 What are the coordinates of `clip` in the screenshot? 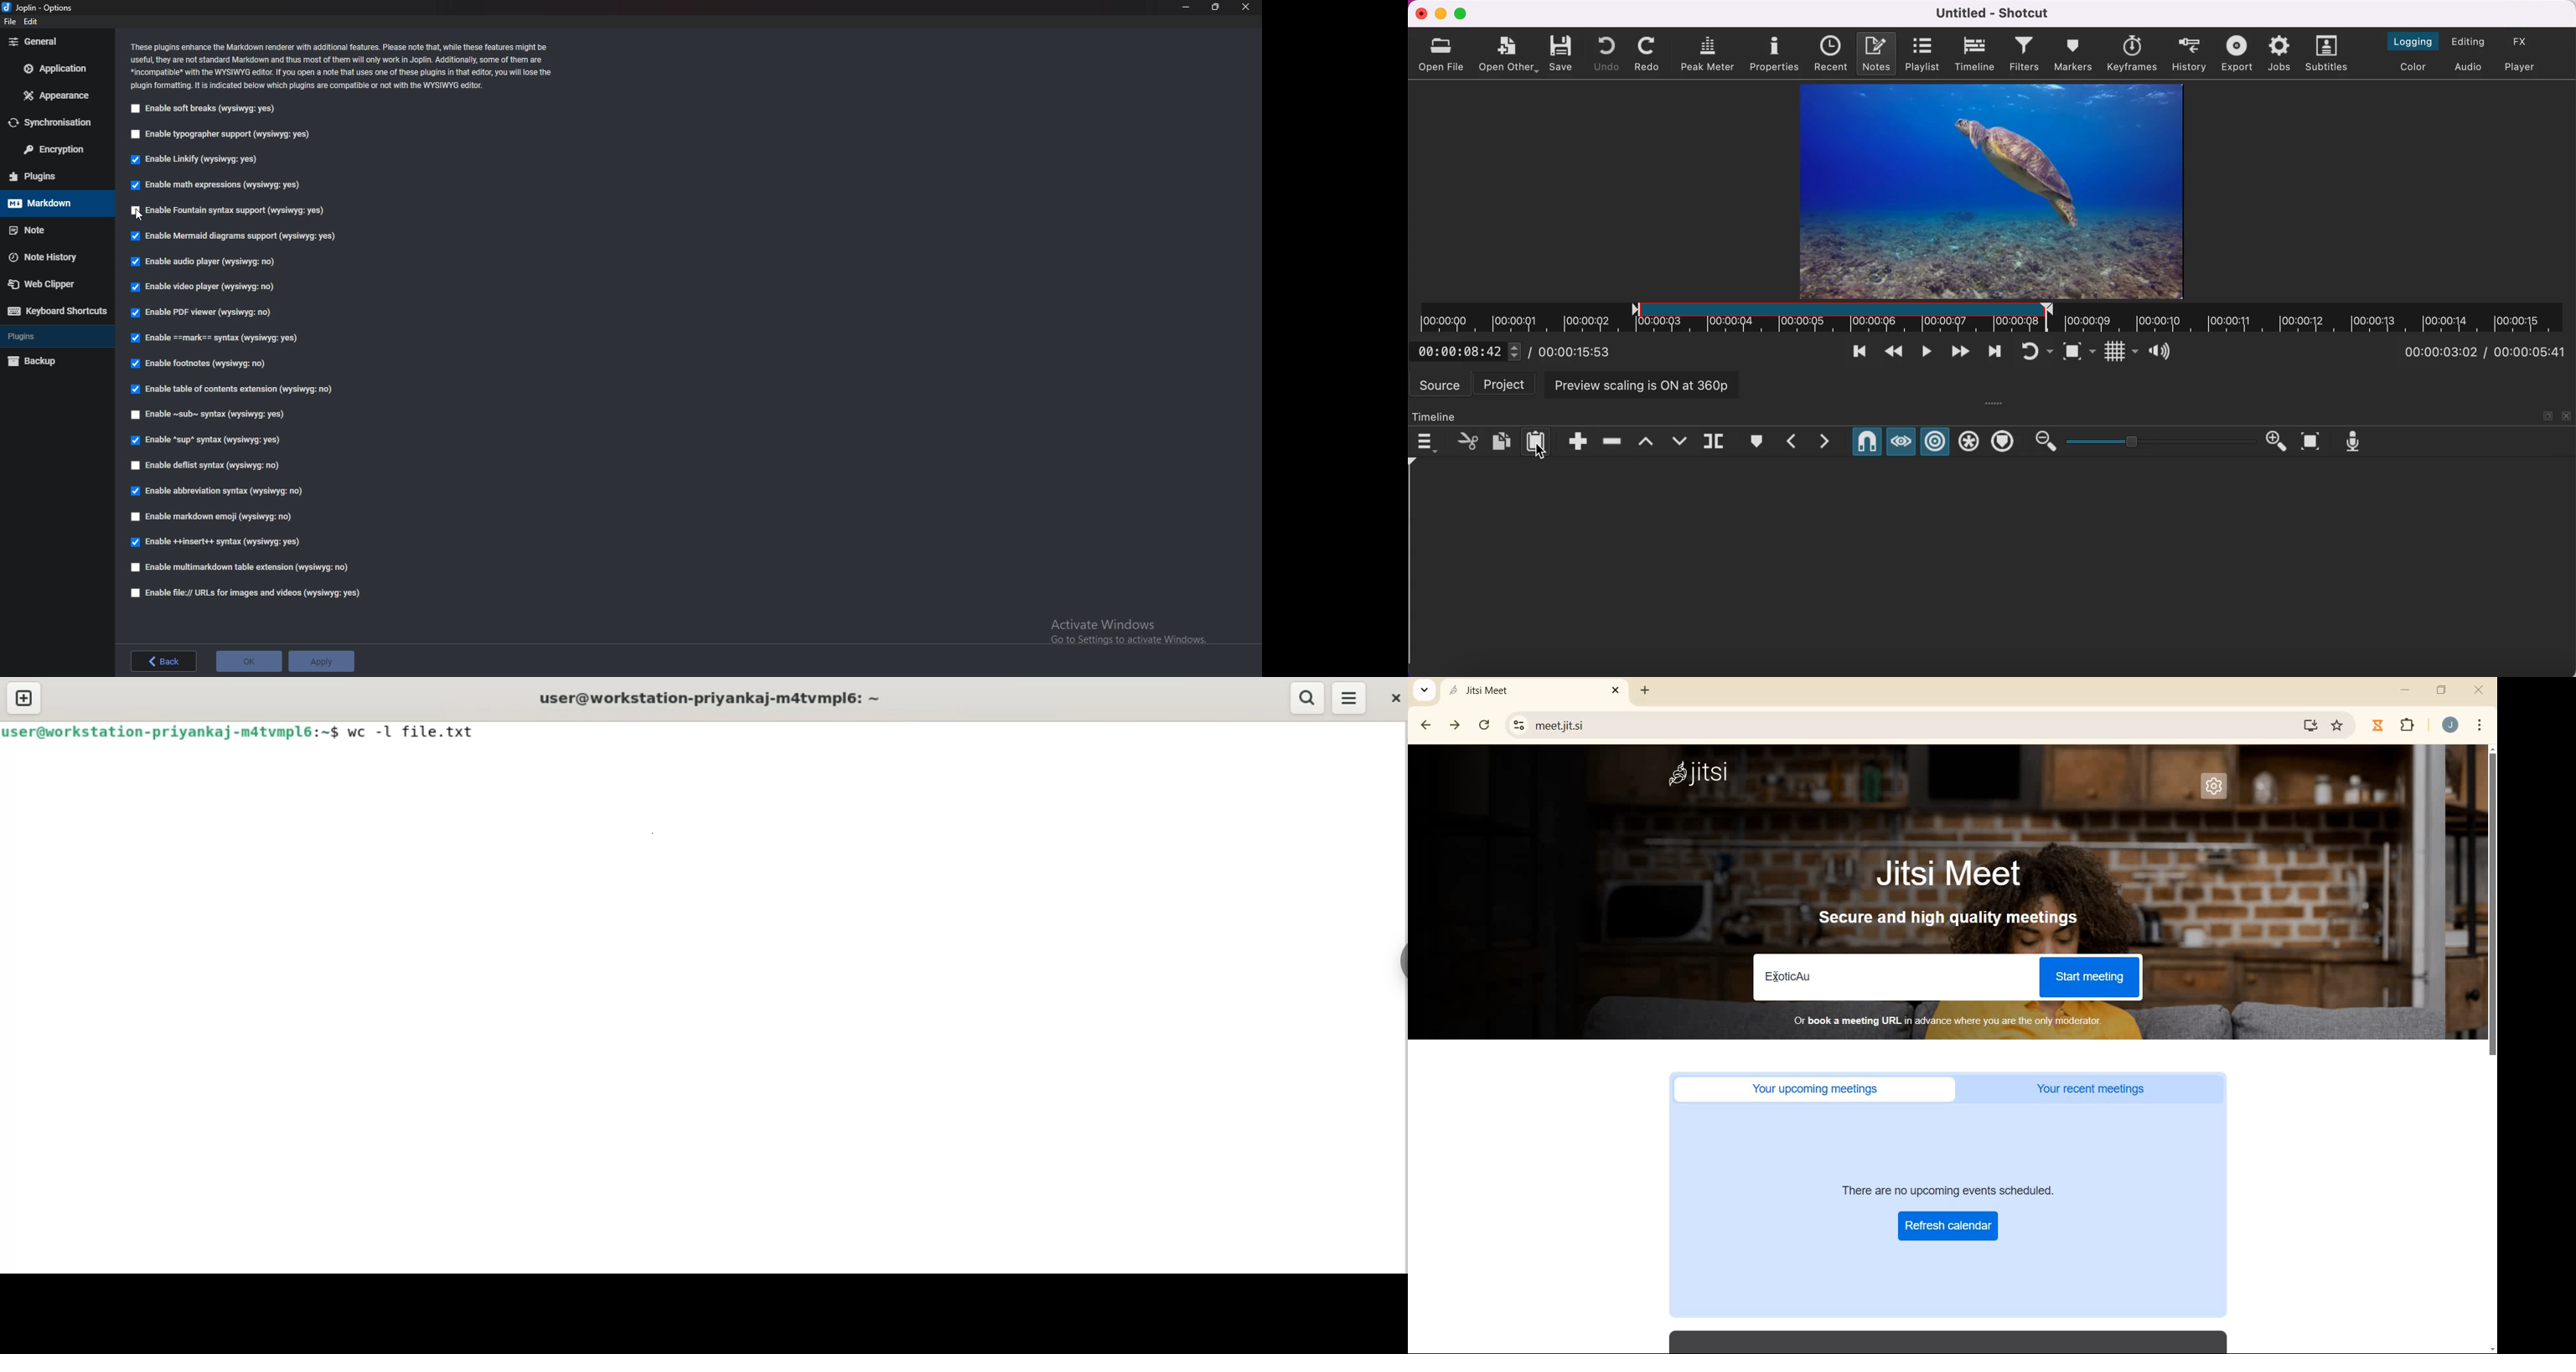 It's located at (1991, 191).